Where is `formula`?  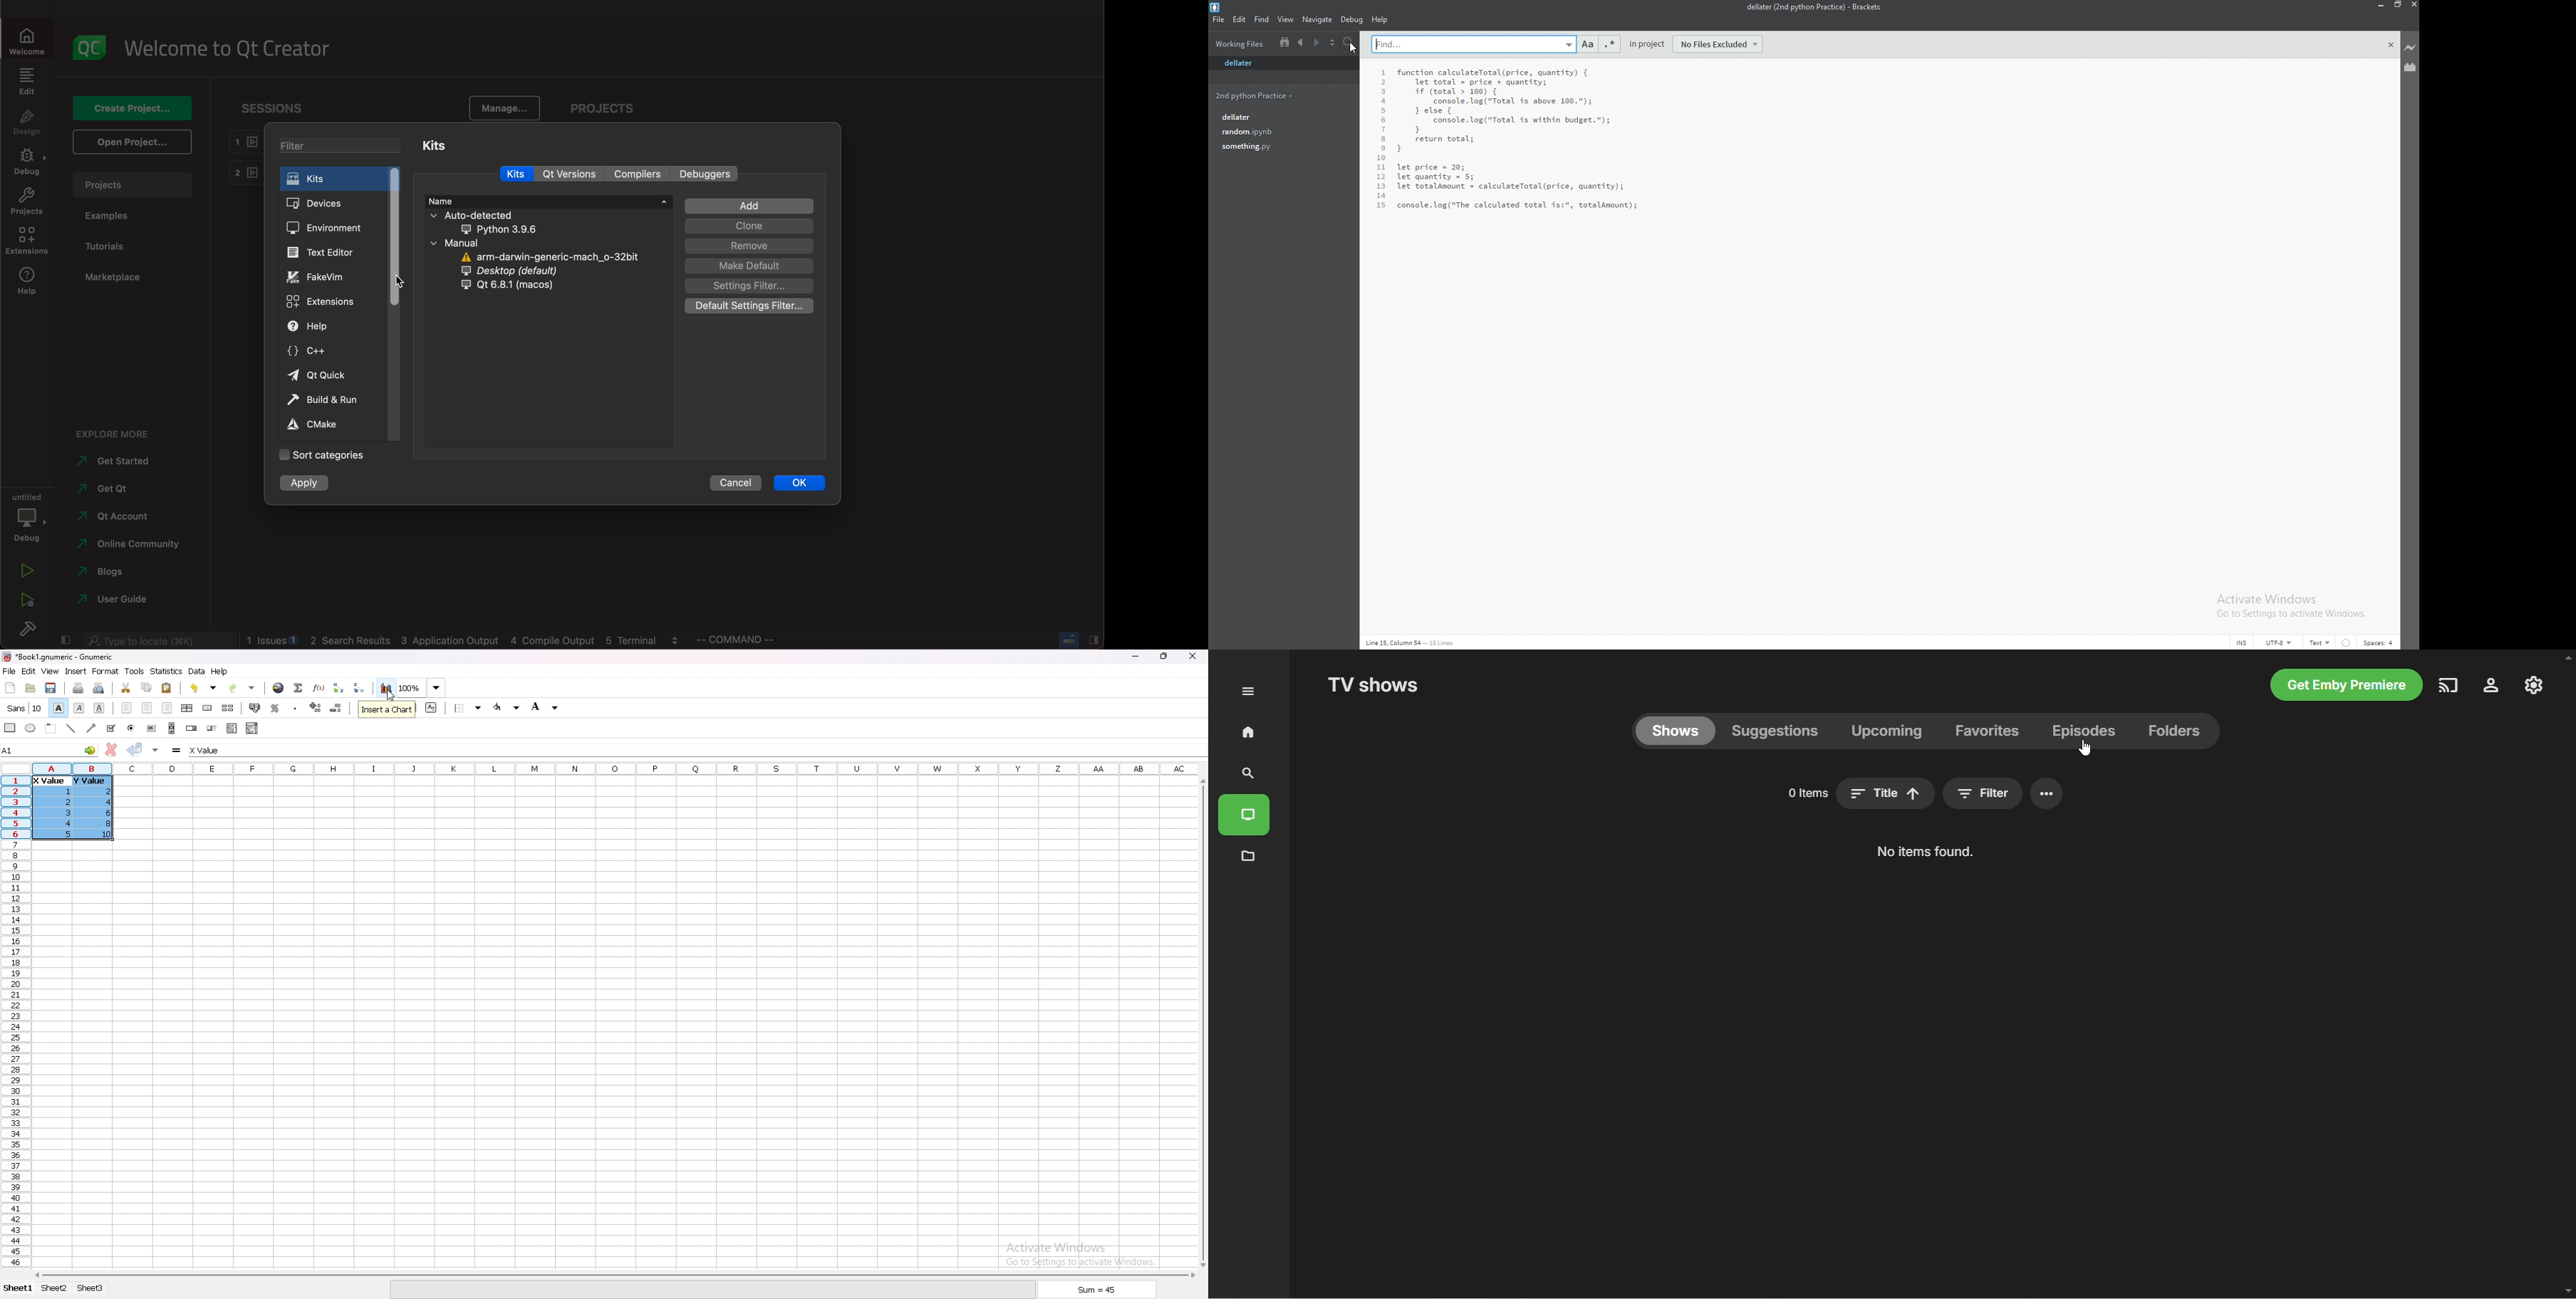 formula is located at coordinates (178, 750).